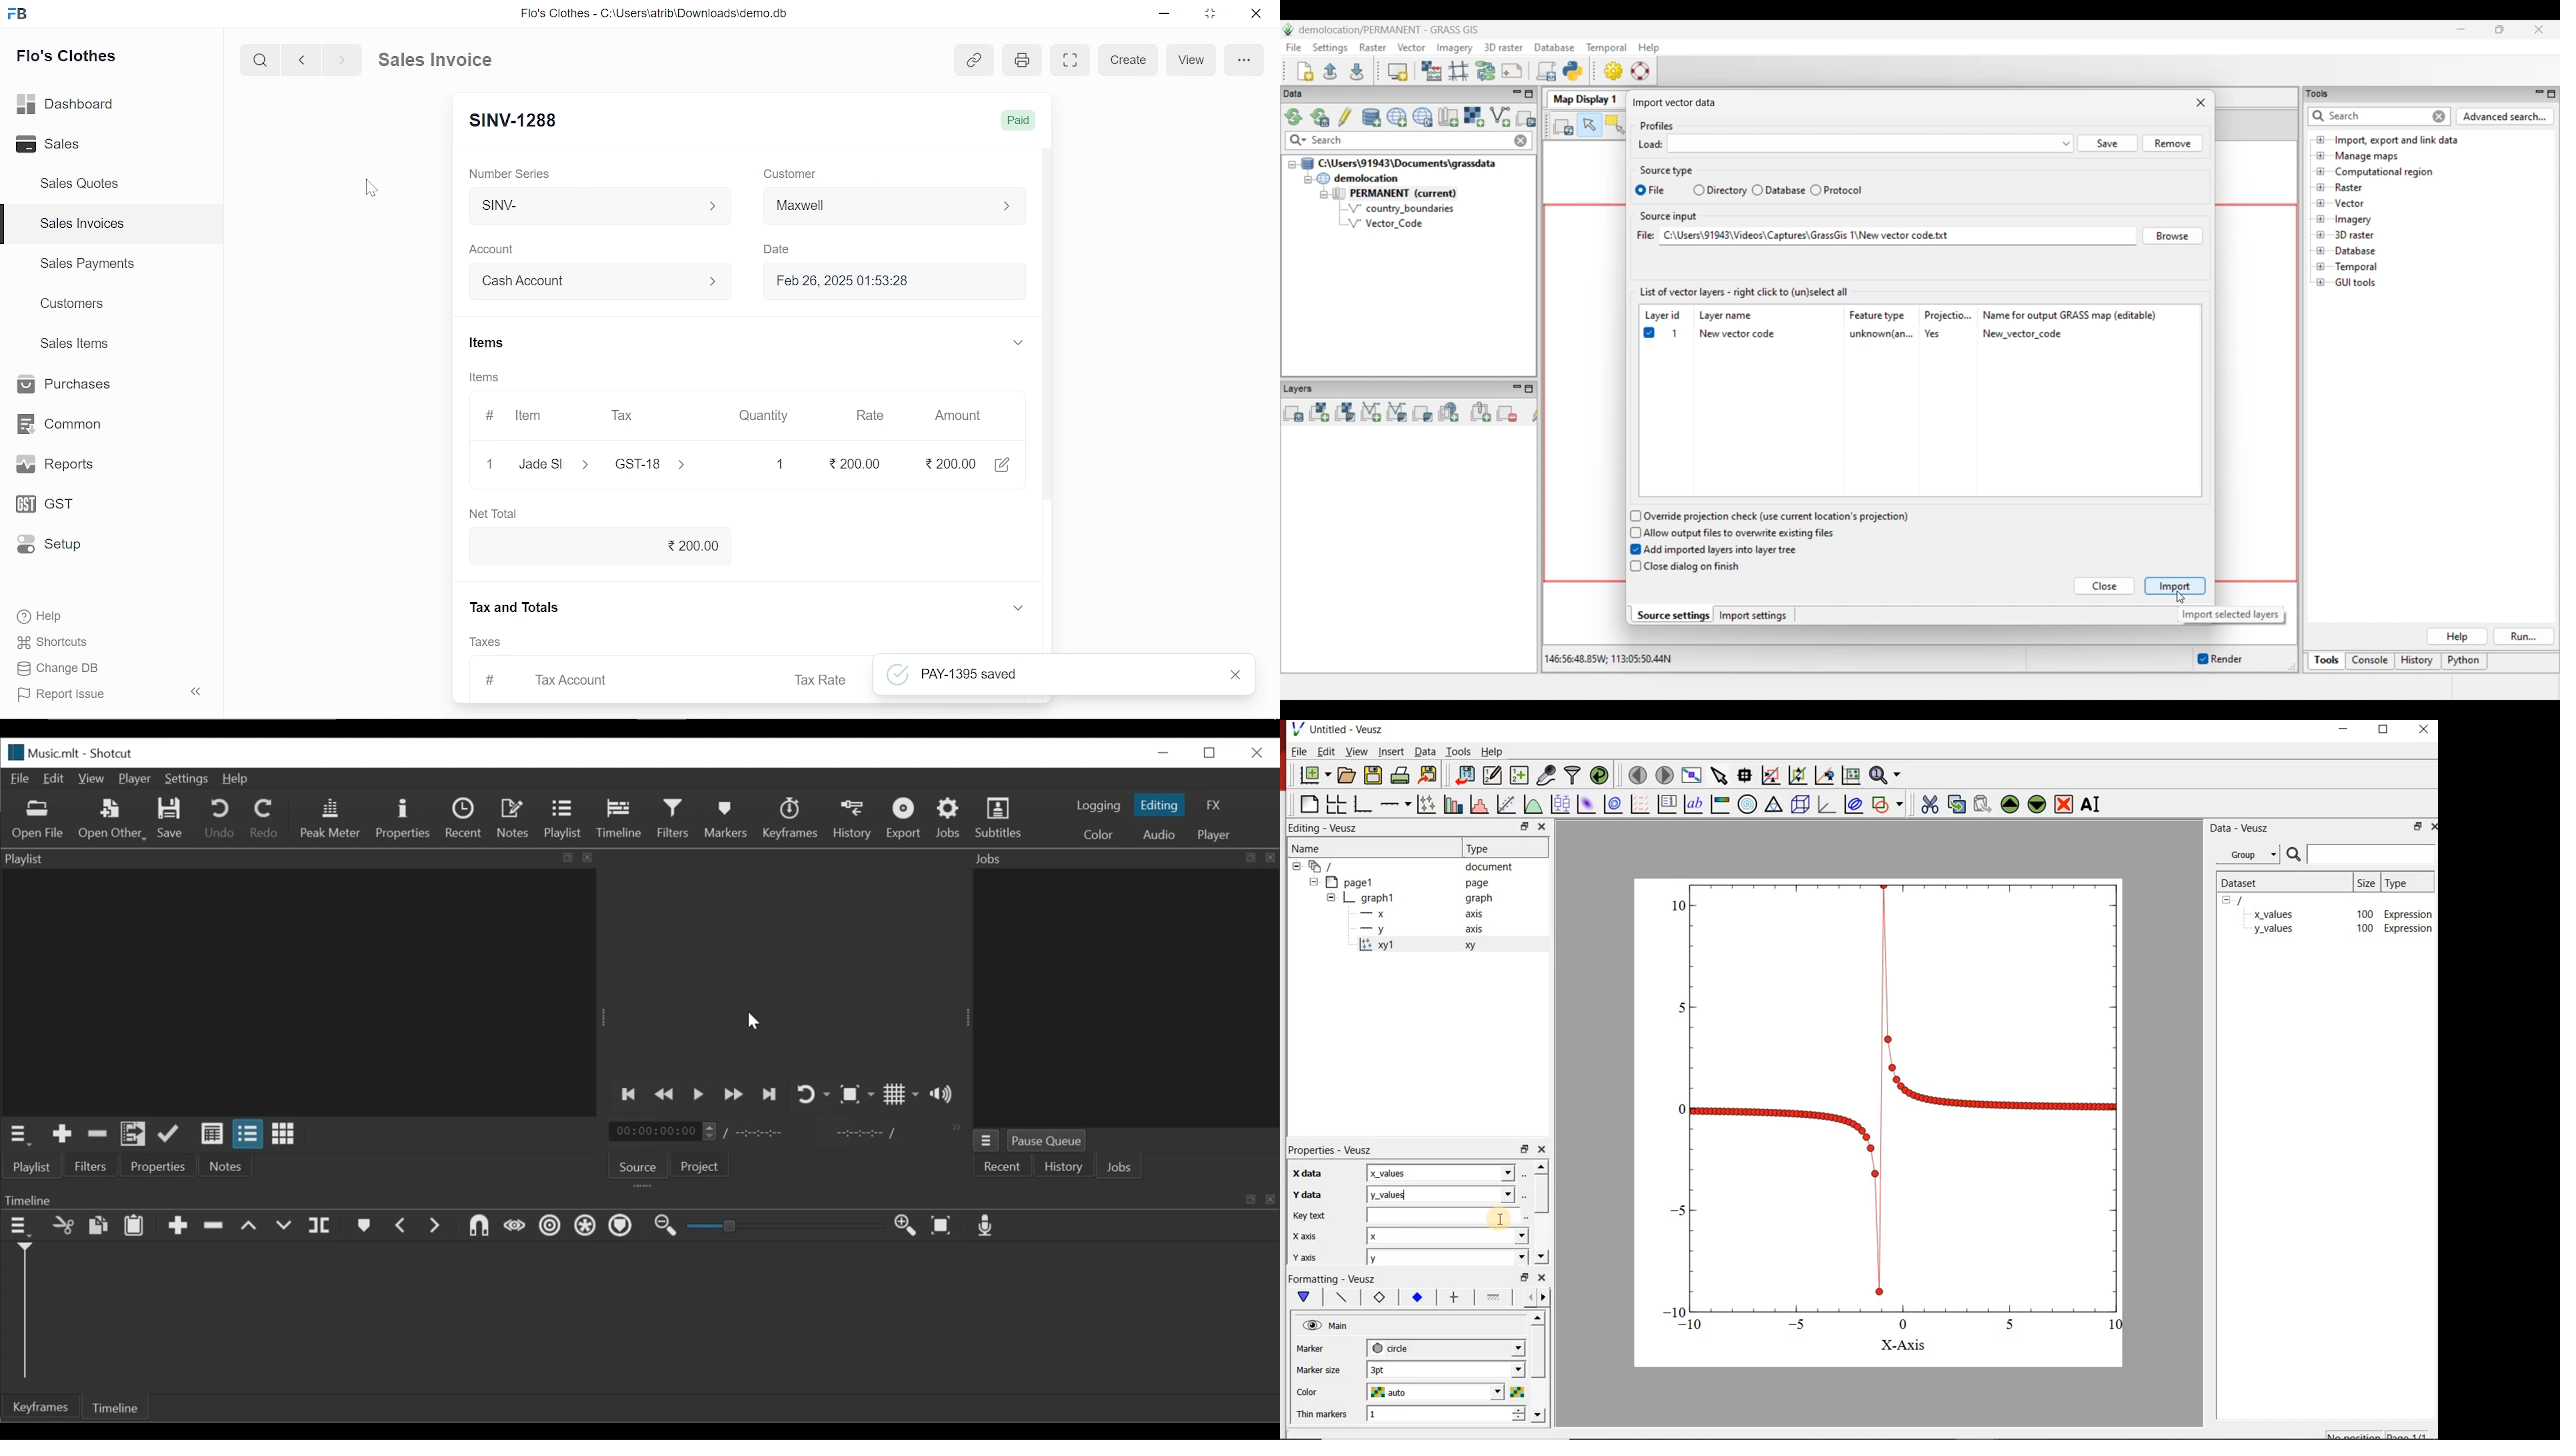 The height and width of the screenshot is (1456, 2576). I want to click on Subtitles, so click(998, 818).